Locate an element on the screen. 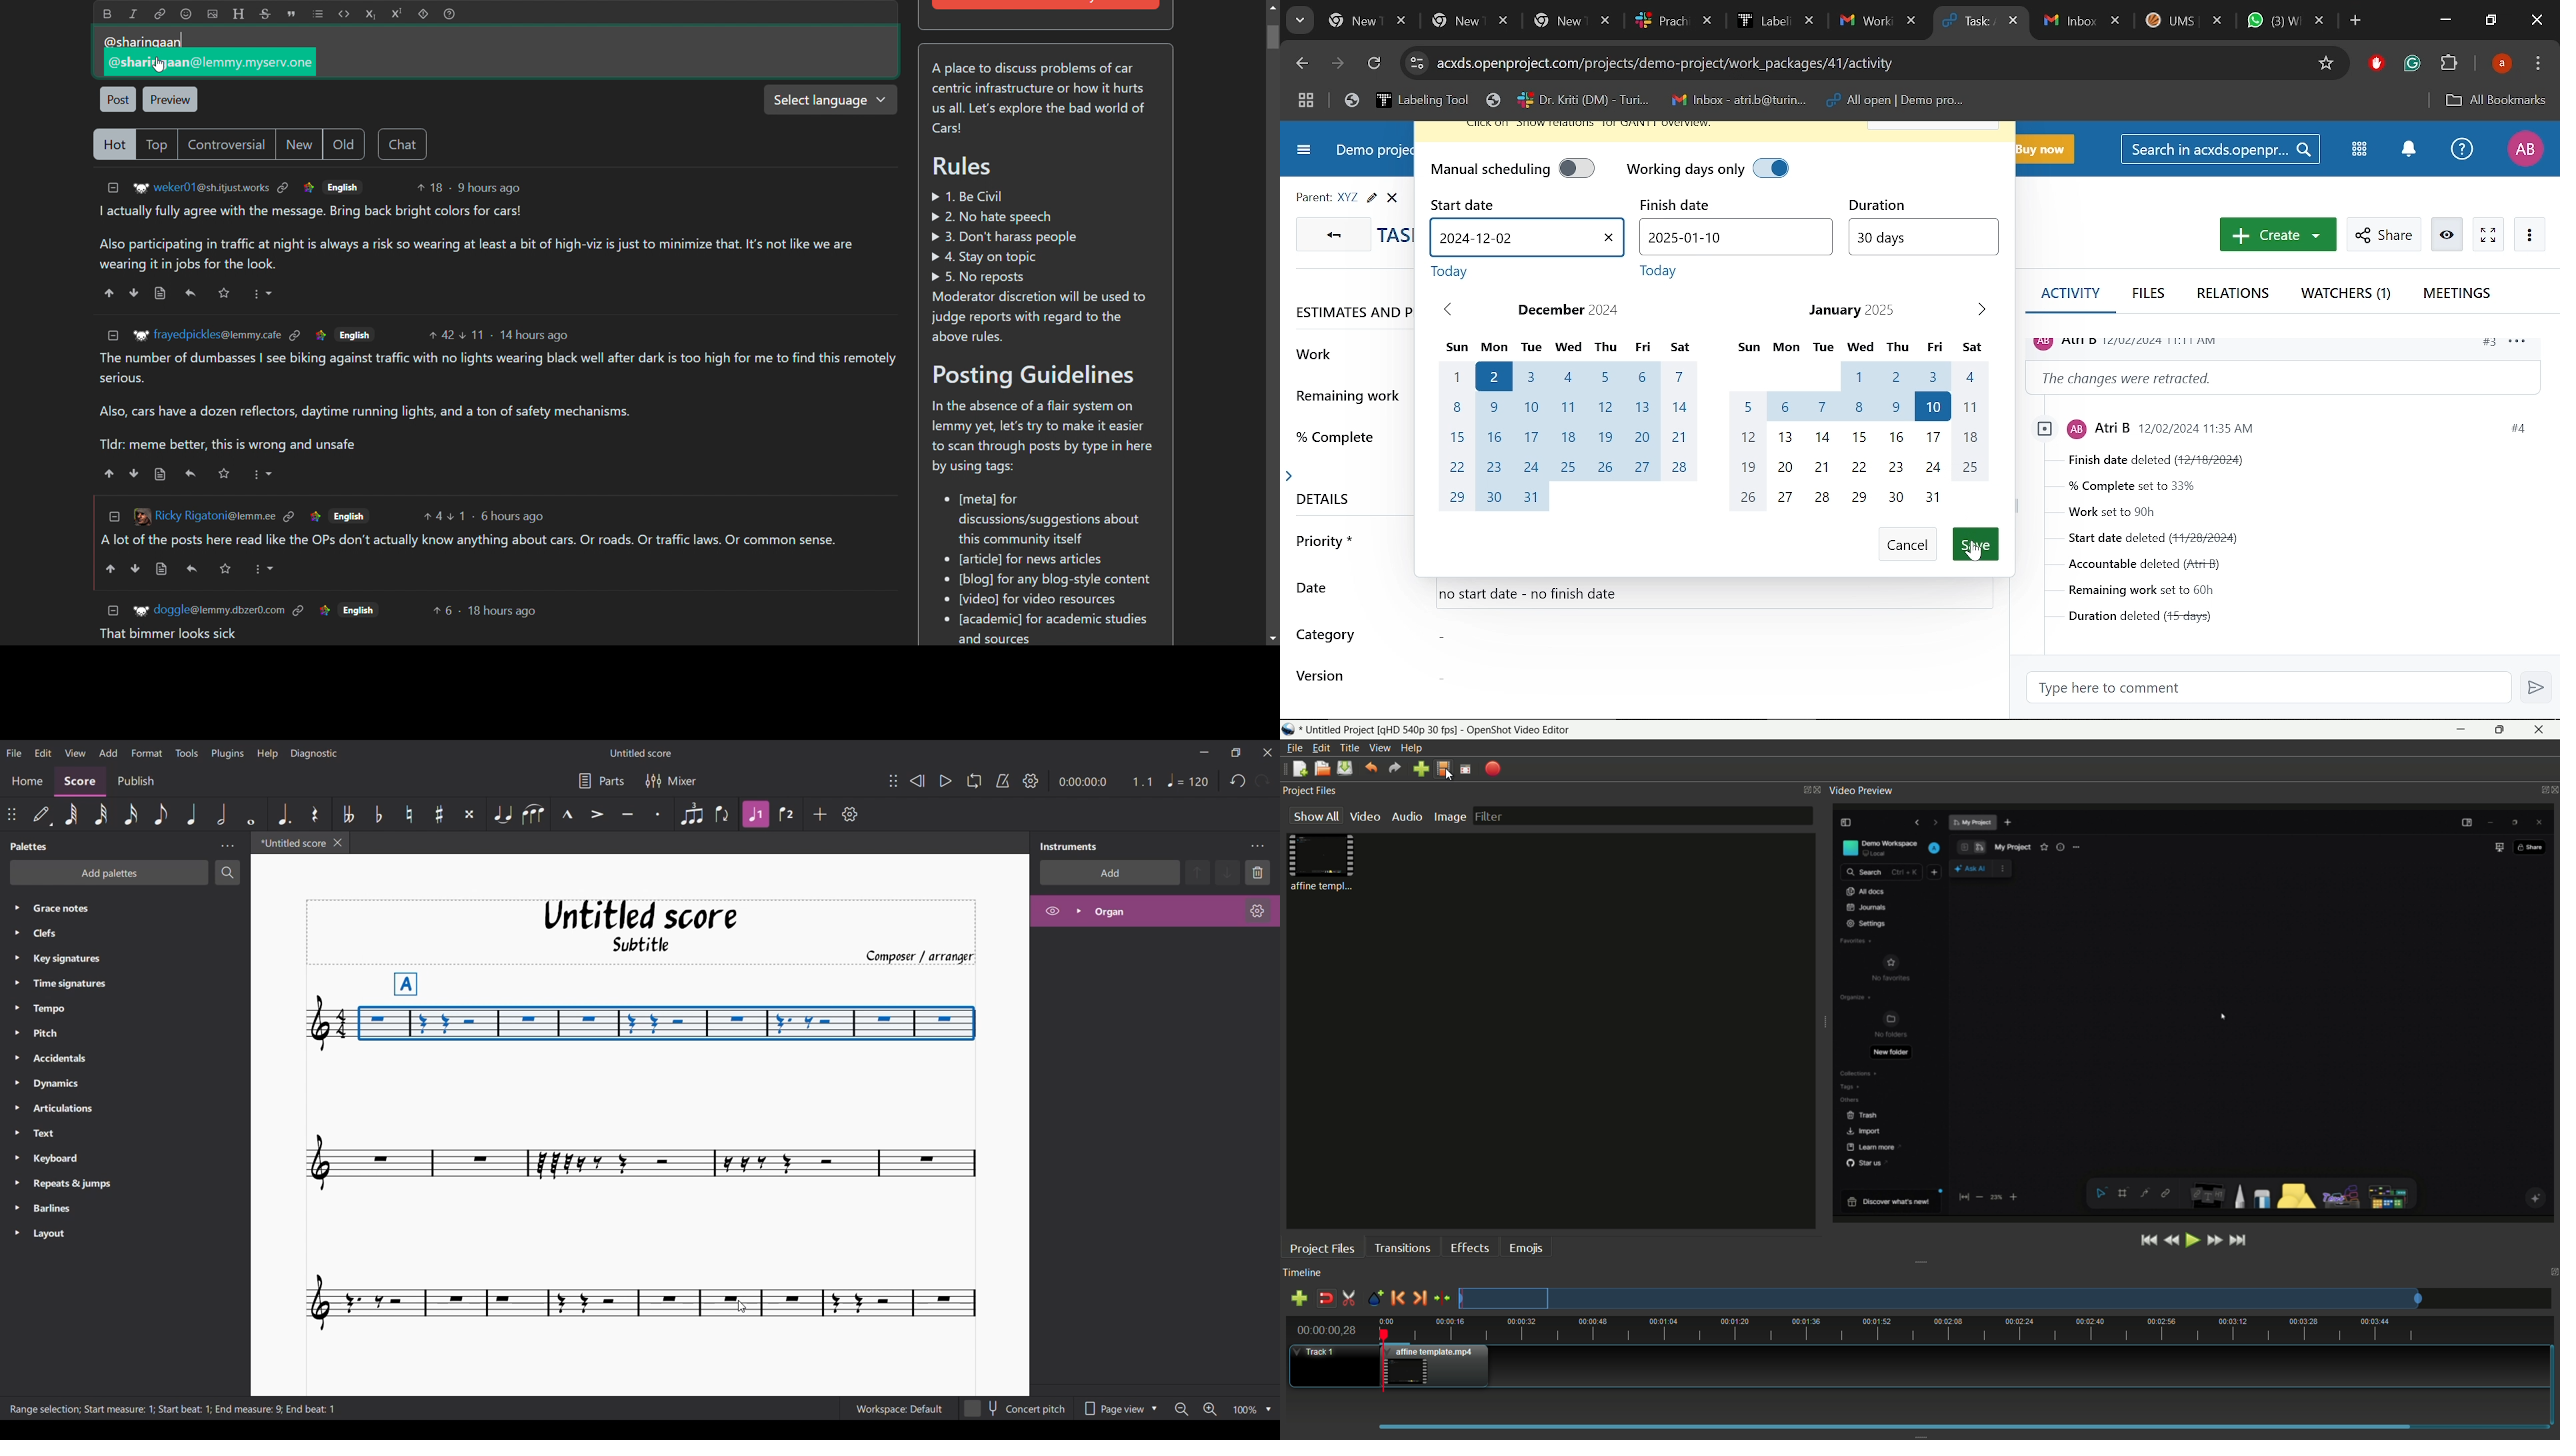  emojis is located at coordinates (1526, 1248).